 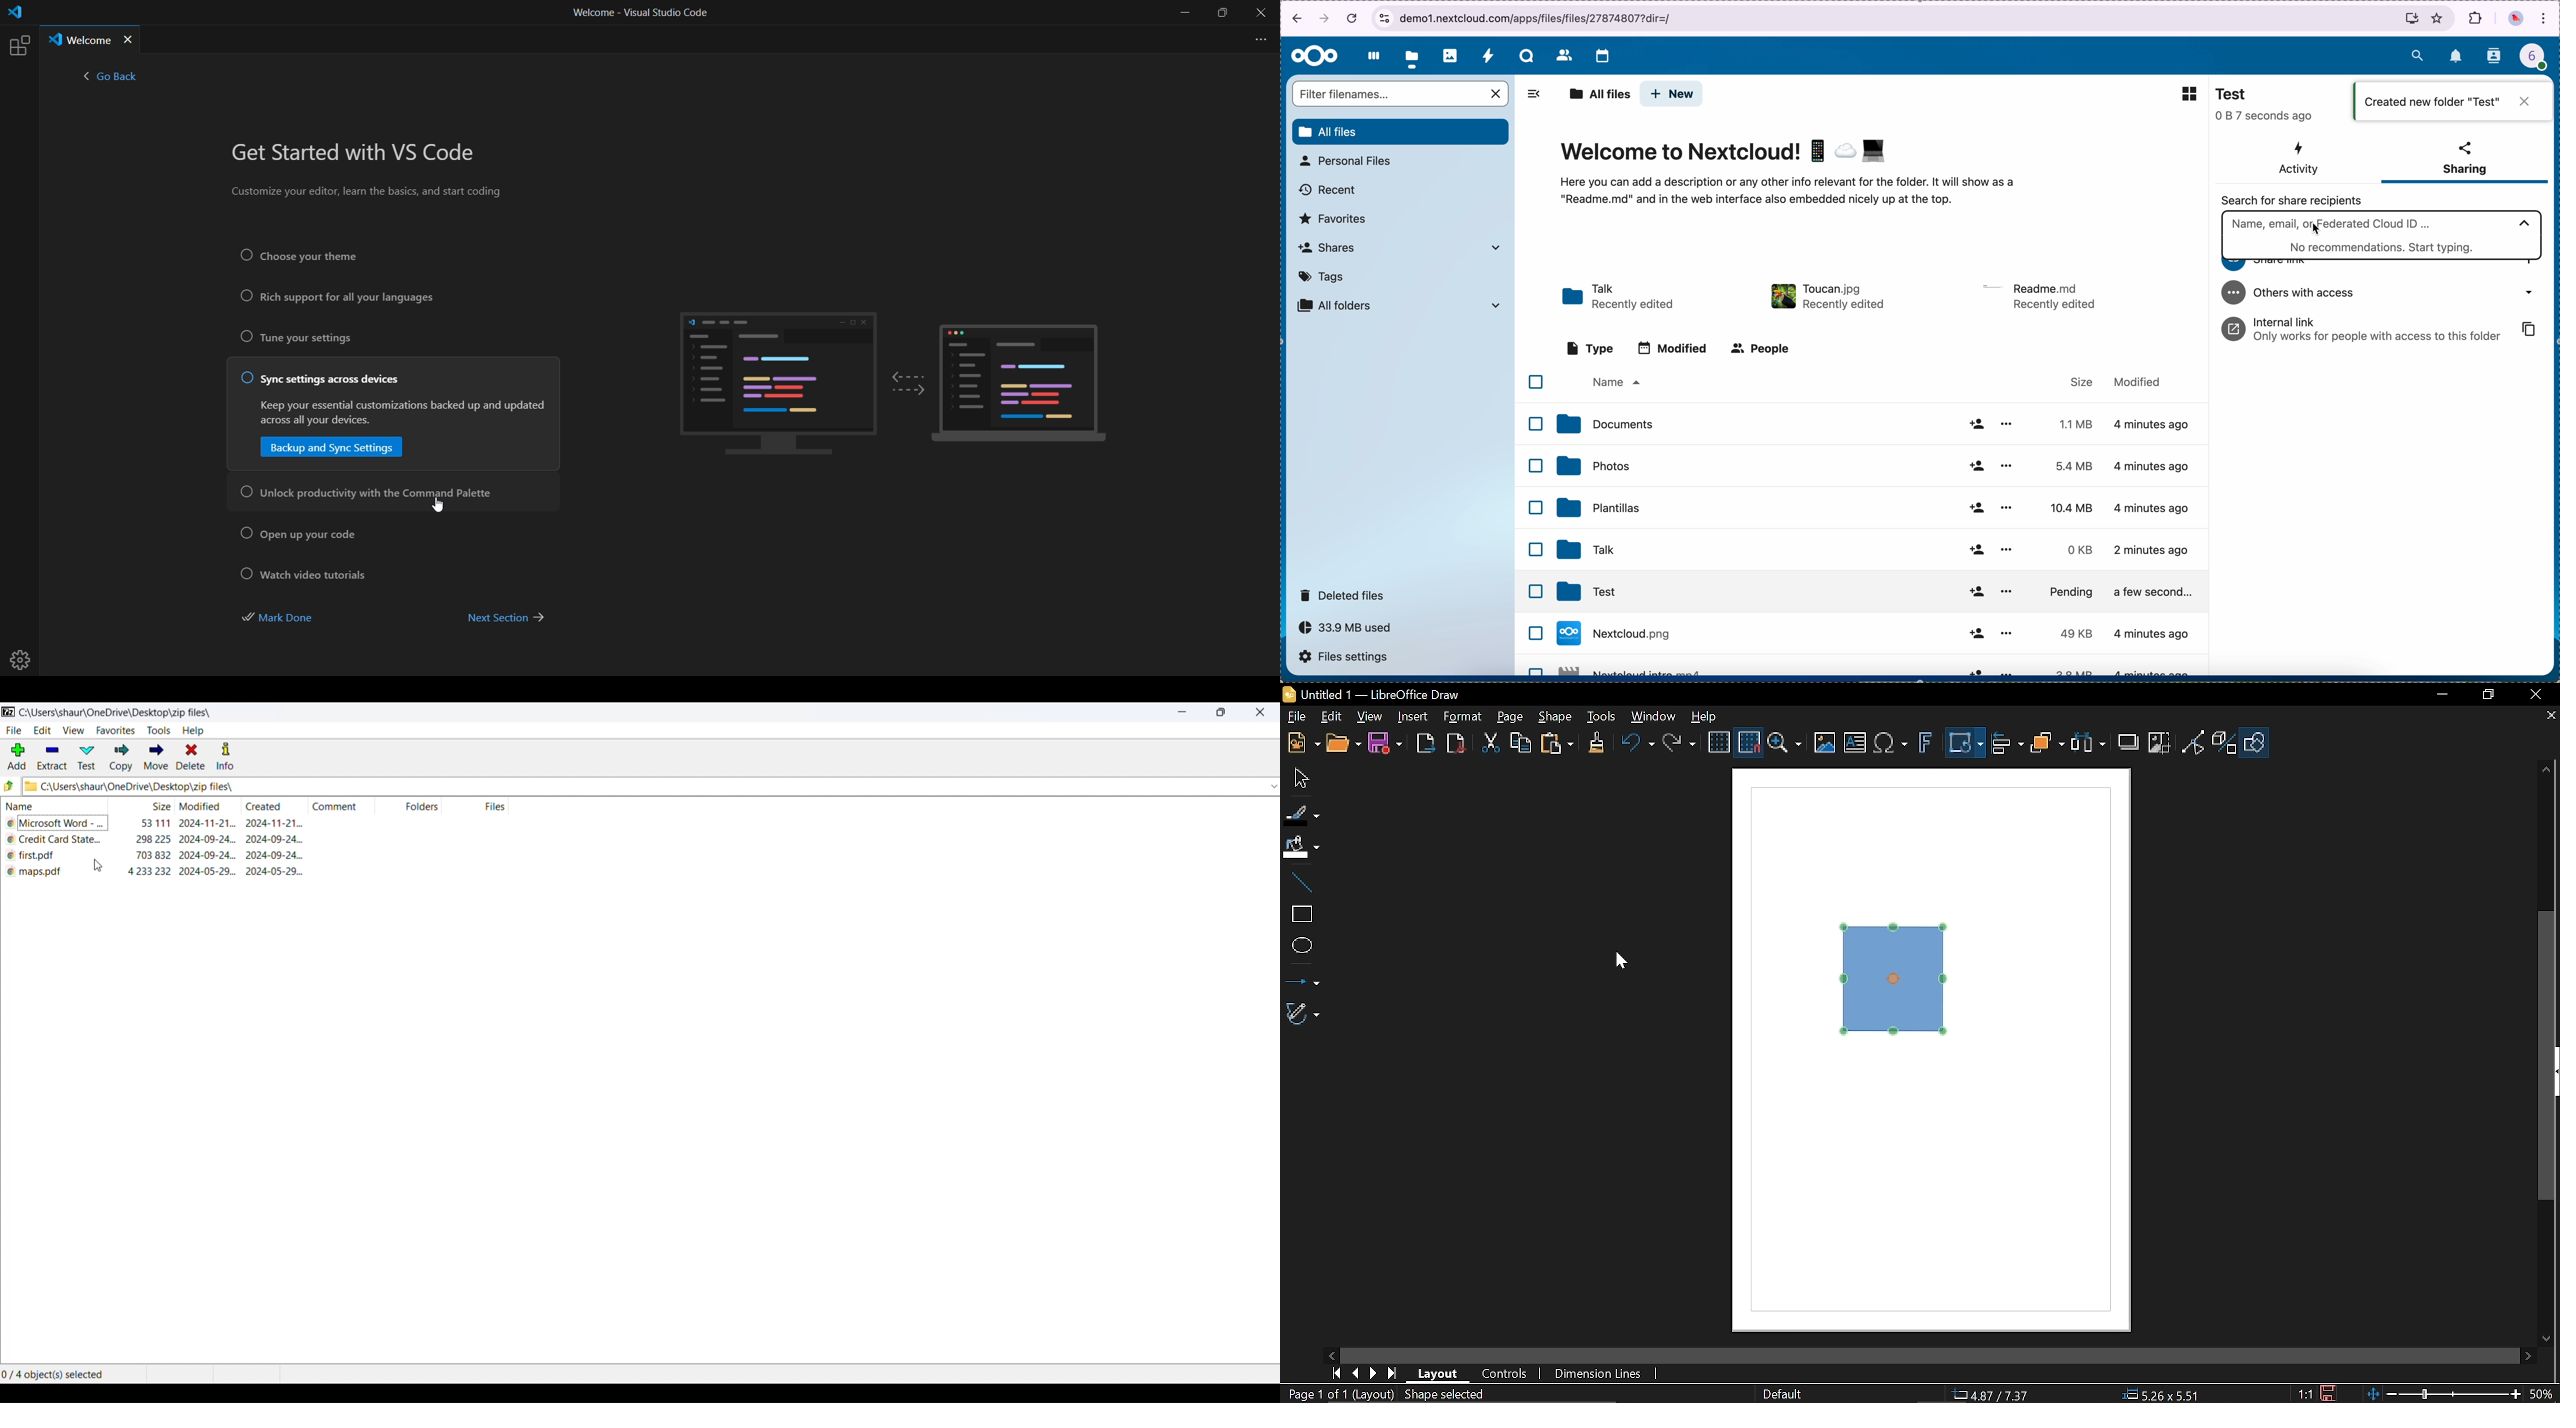 What do you see at coordinates (2254, 742) in the screenshot?
I see `Shapes` at bounding box center [2254, 742].